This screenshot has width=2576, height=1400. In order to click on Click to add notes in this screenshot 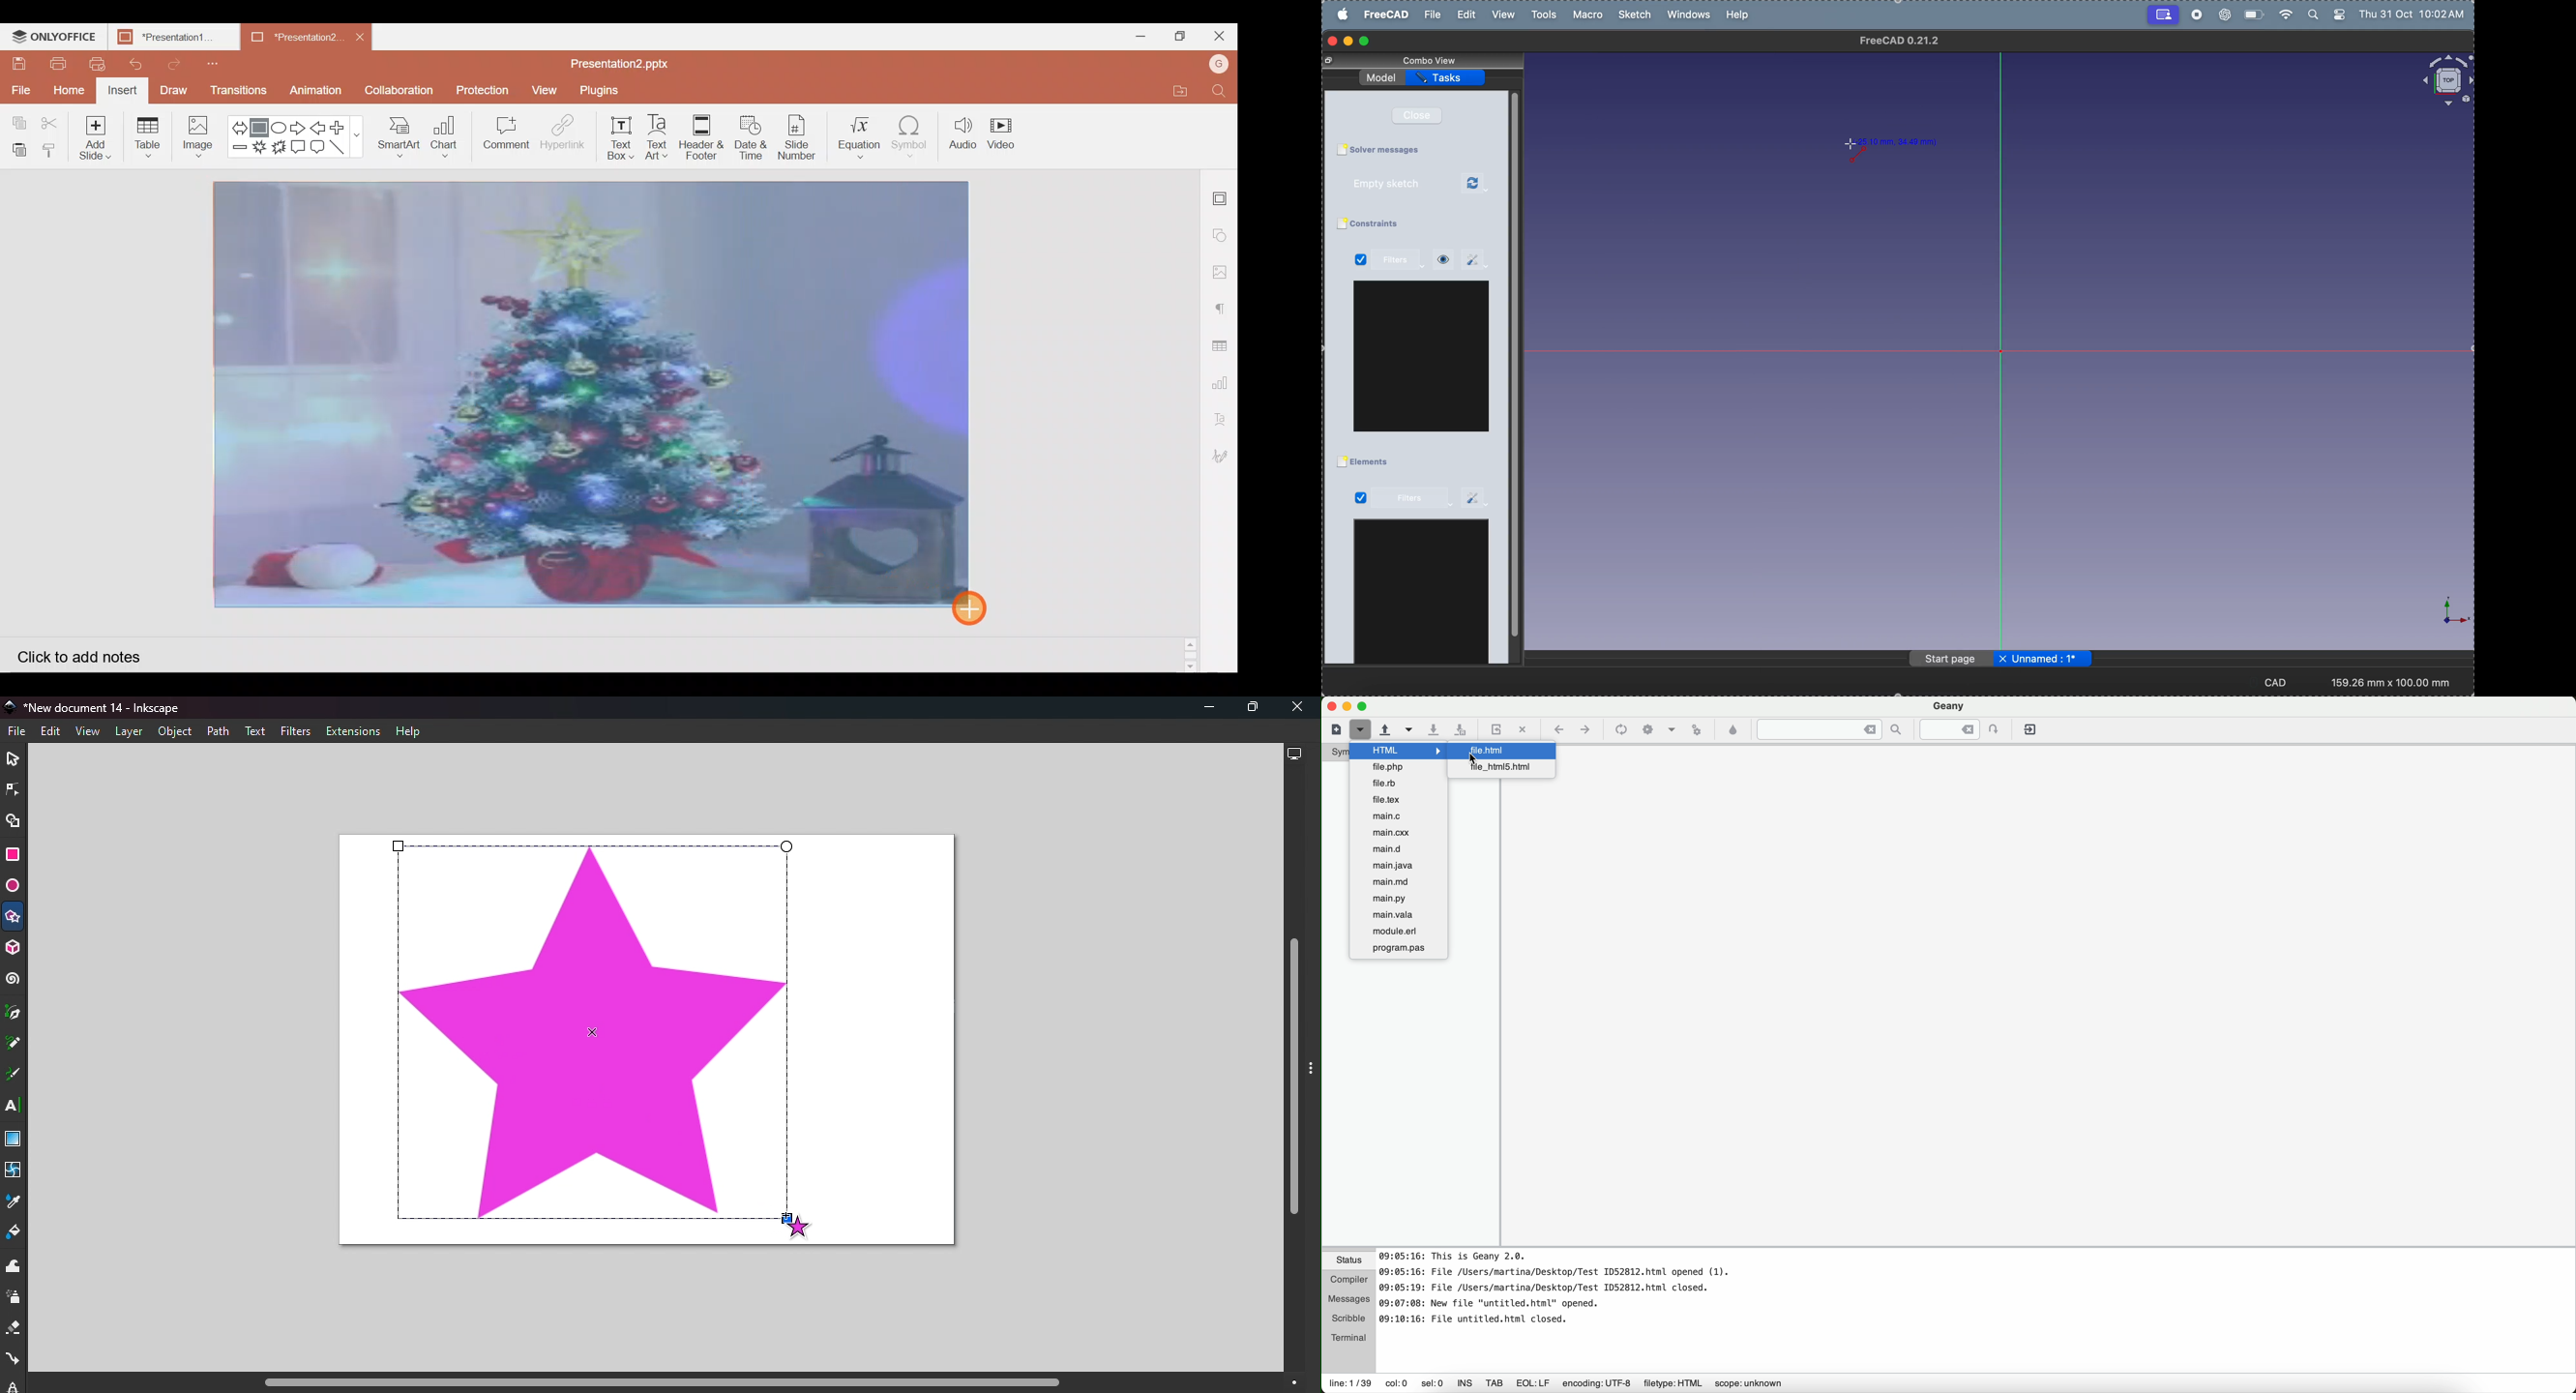, I will do `click(88, 653)`.